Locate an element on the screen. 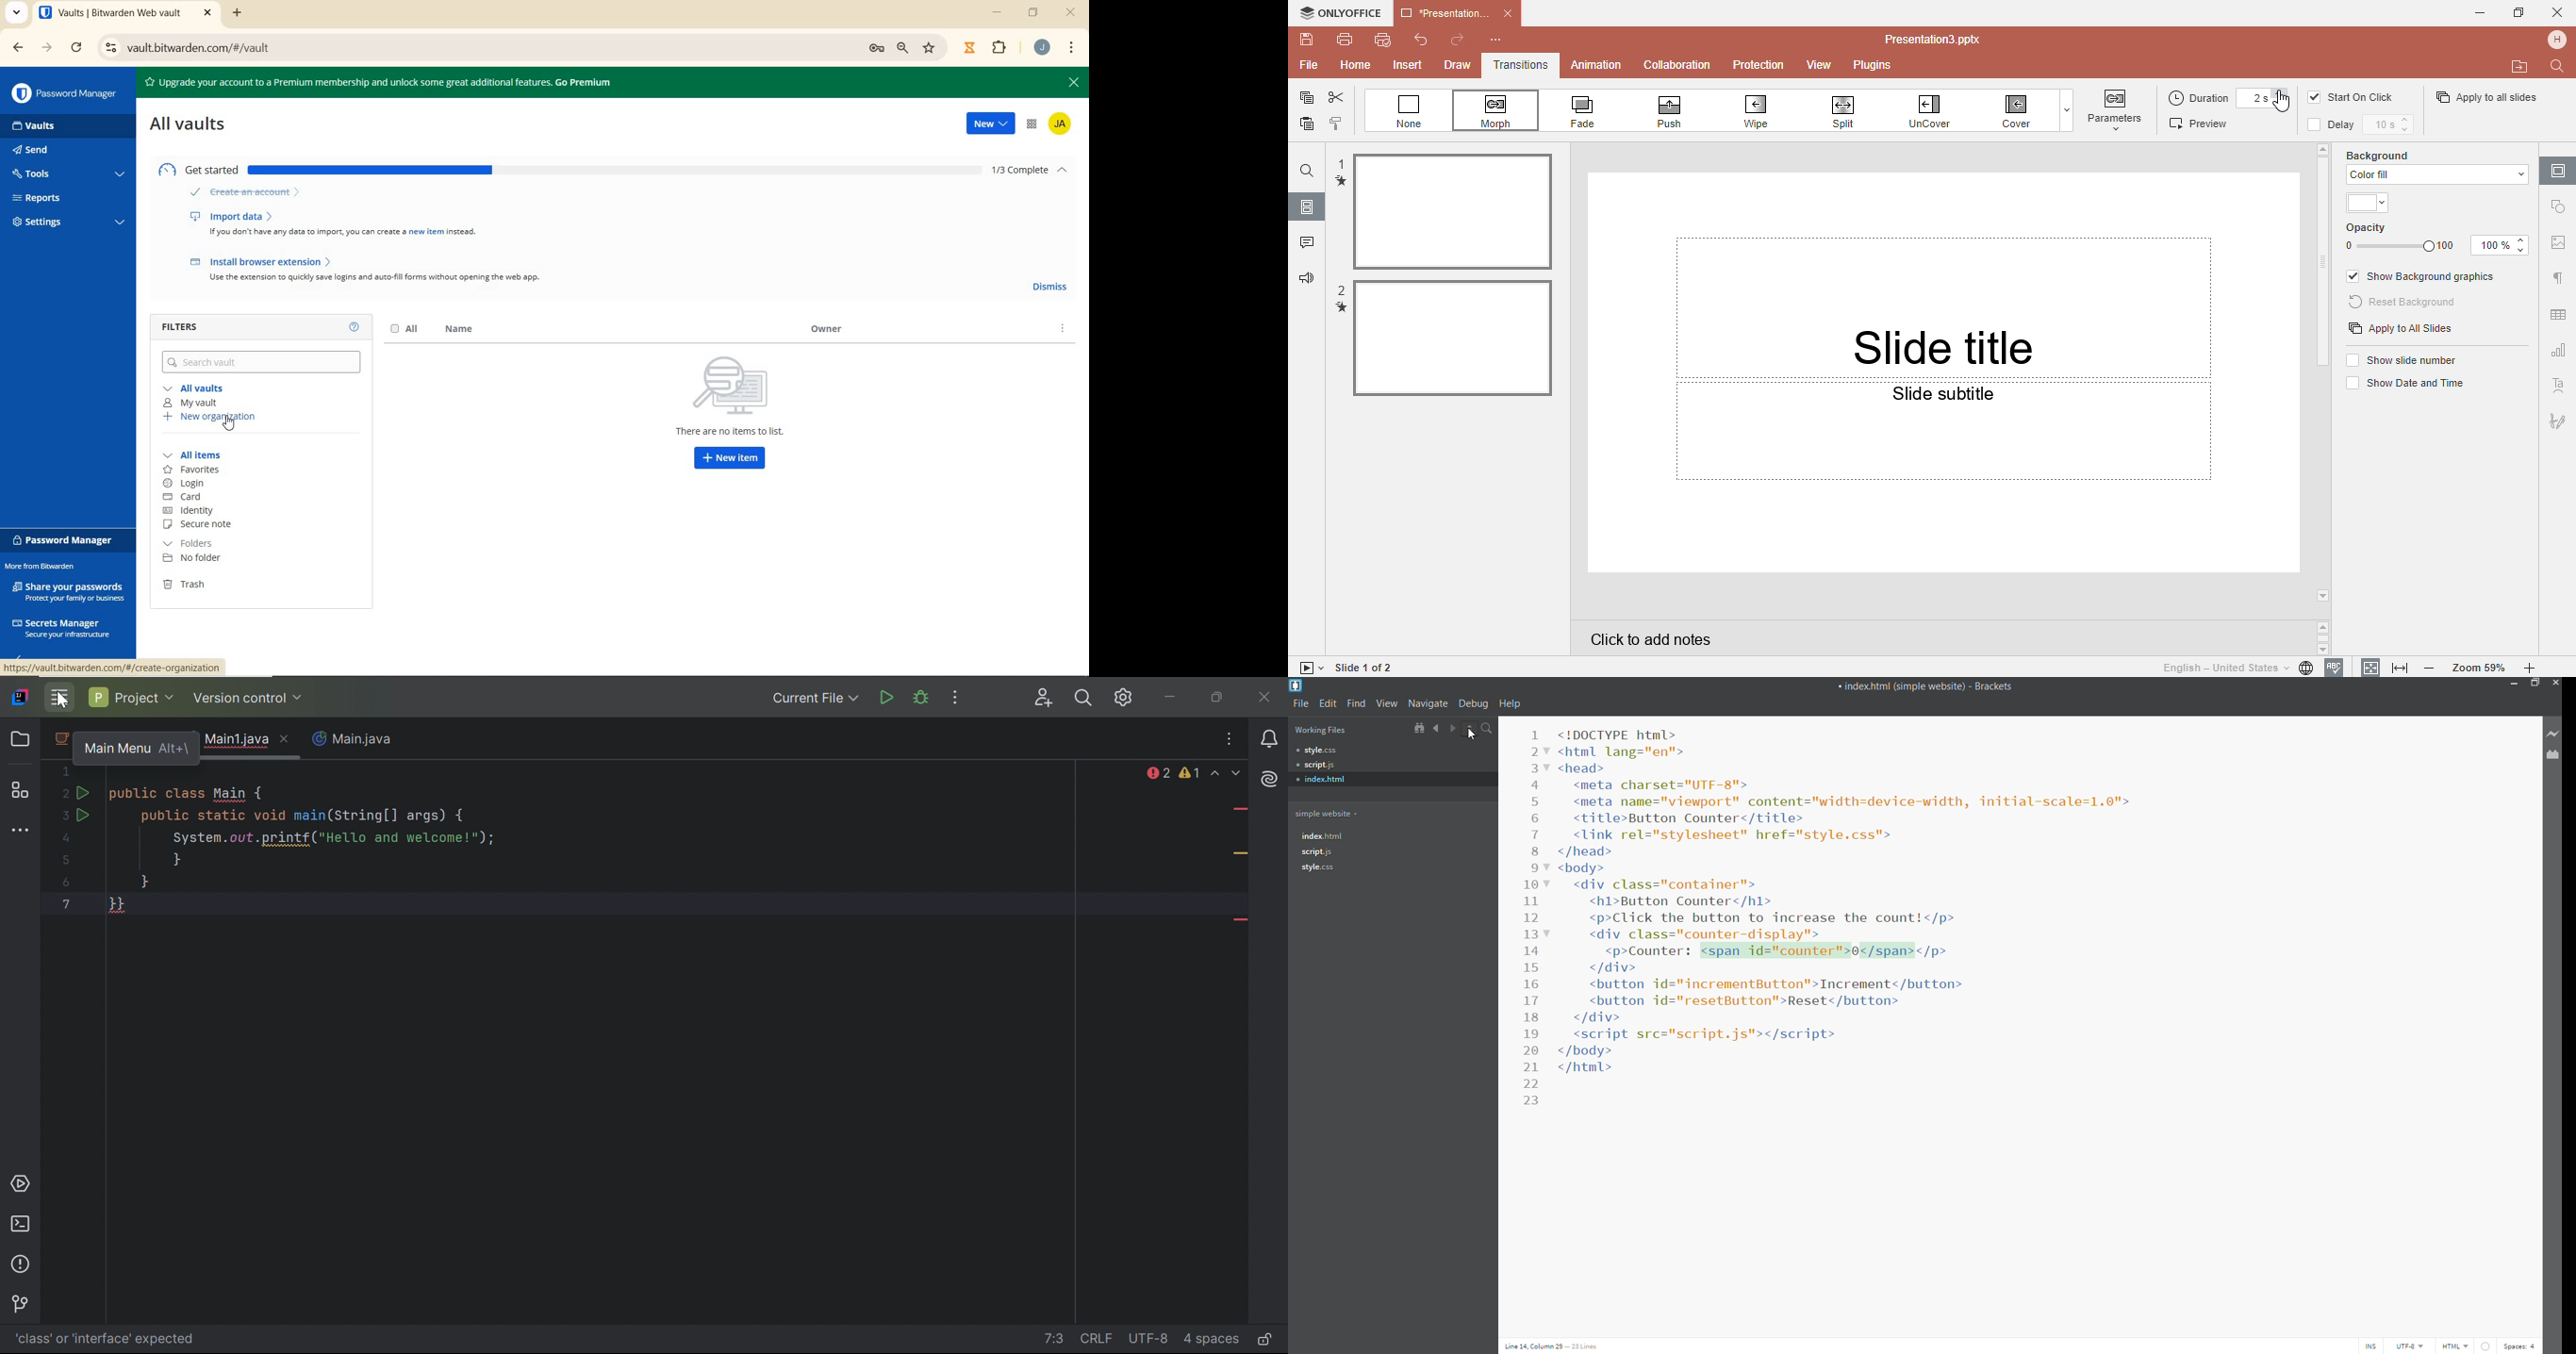 The height and width of the screenshot is (1372, 2576). Zoom is located at coordinates (2480, 668).